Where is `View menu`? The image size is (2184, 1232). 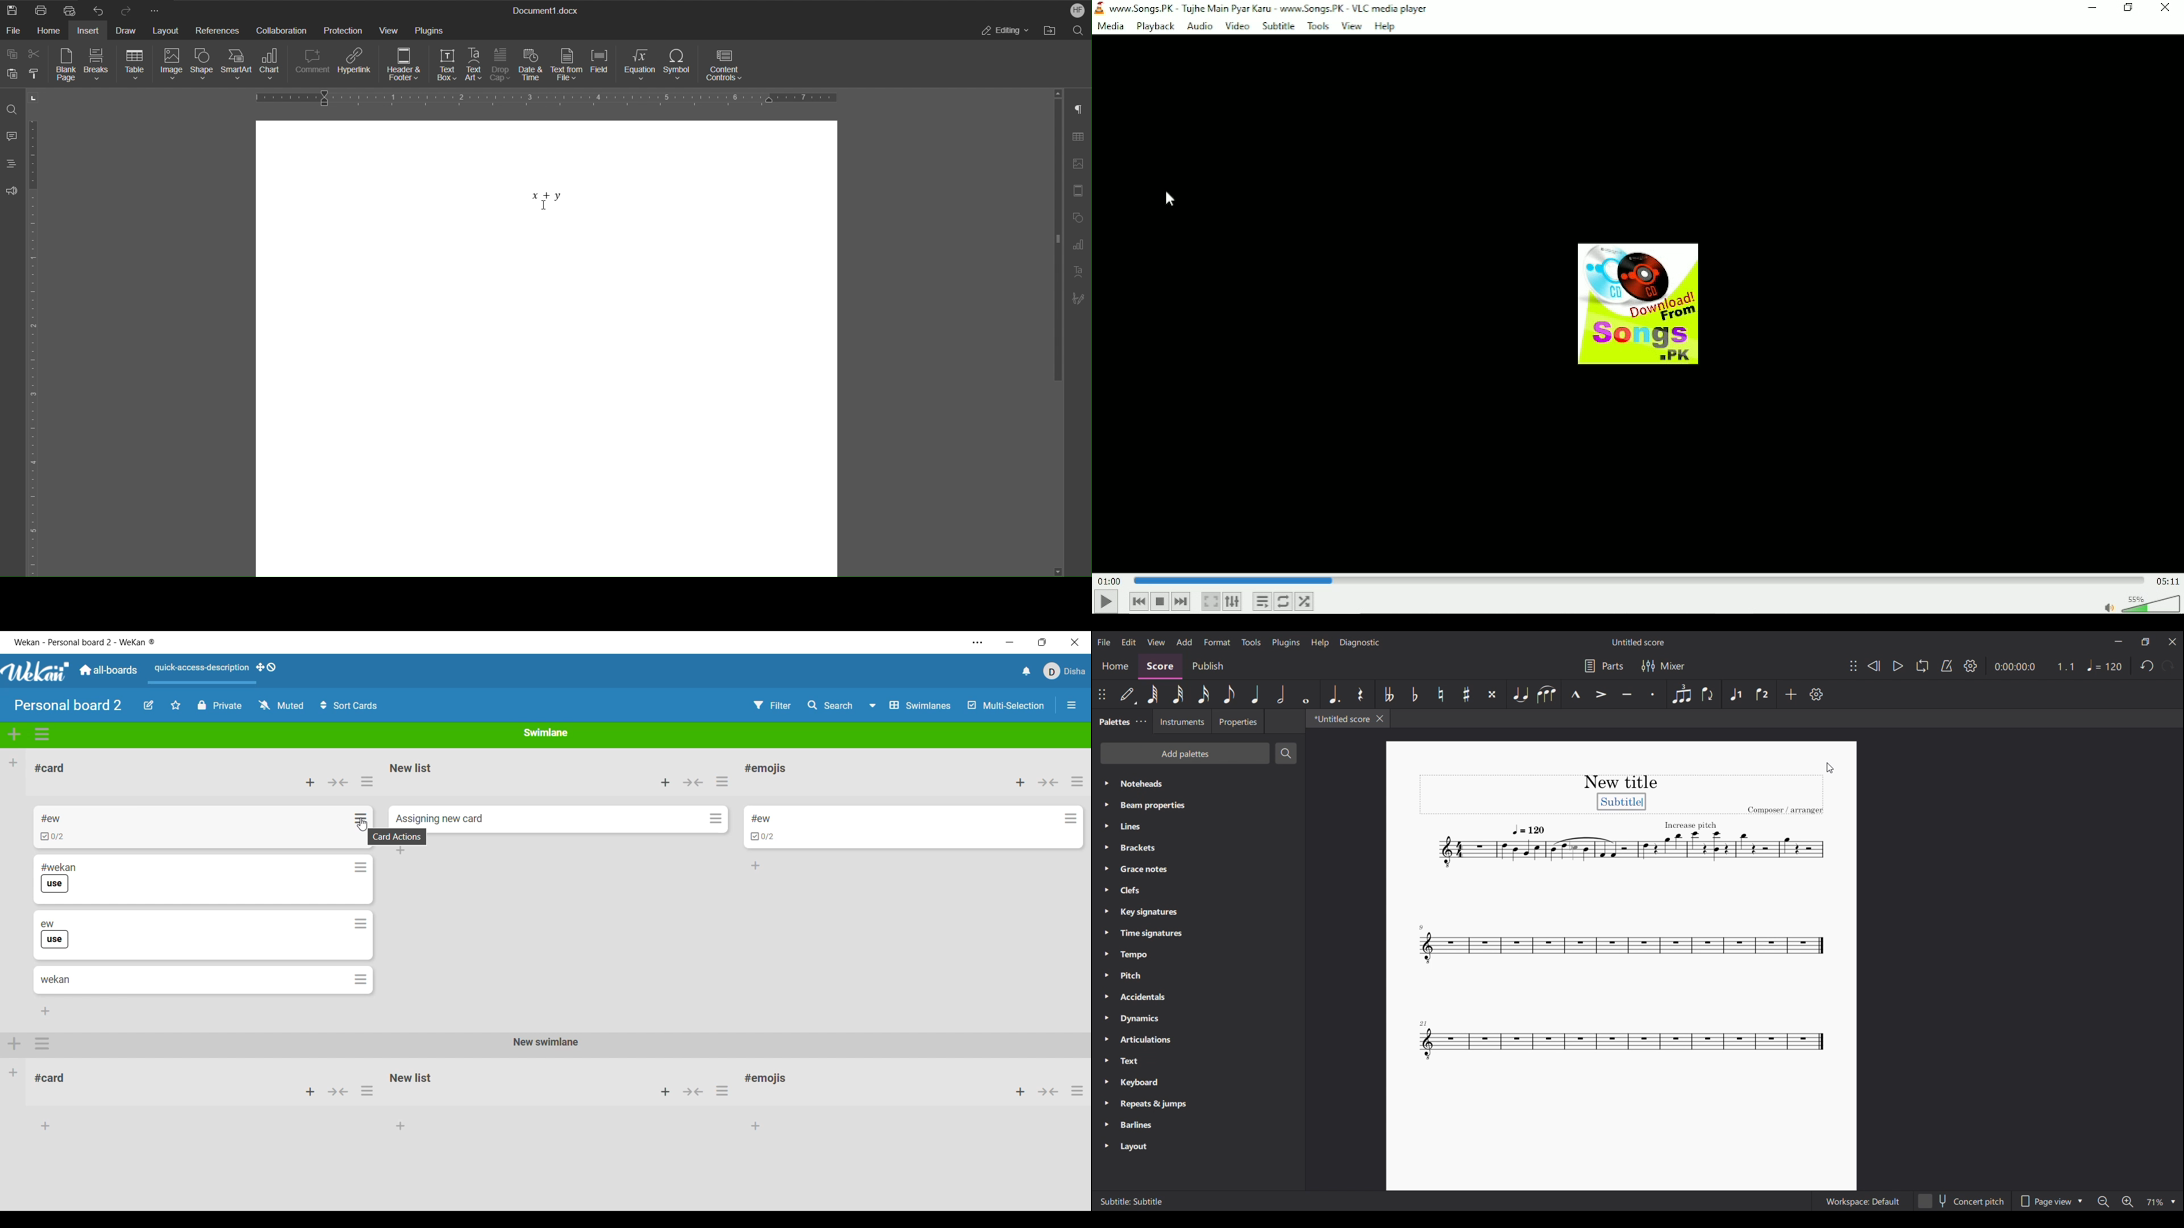 View menu is located at coordinates (1156, 642).